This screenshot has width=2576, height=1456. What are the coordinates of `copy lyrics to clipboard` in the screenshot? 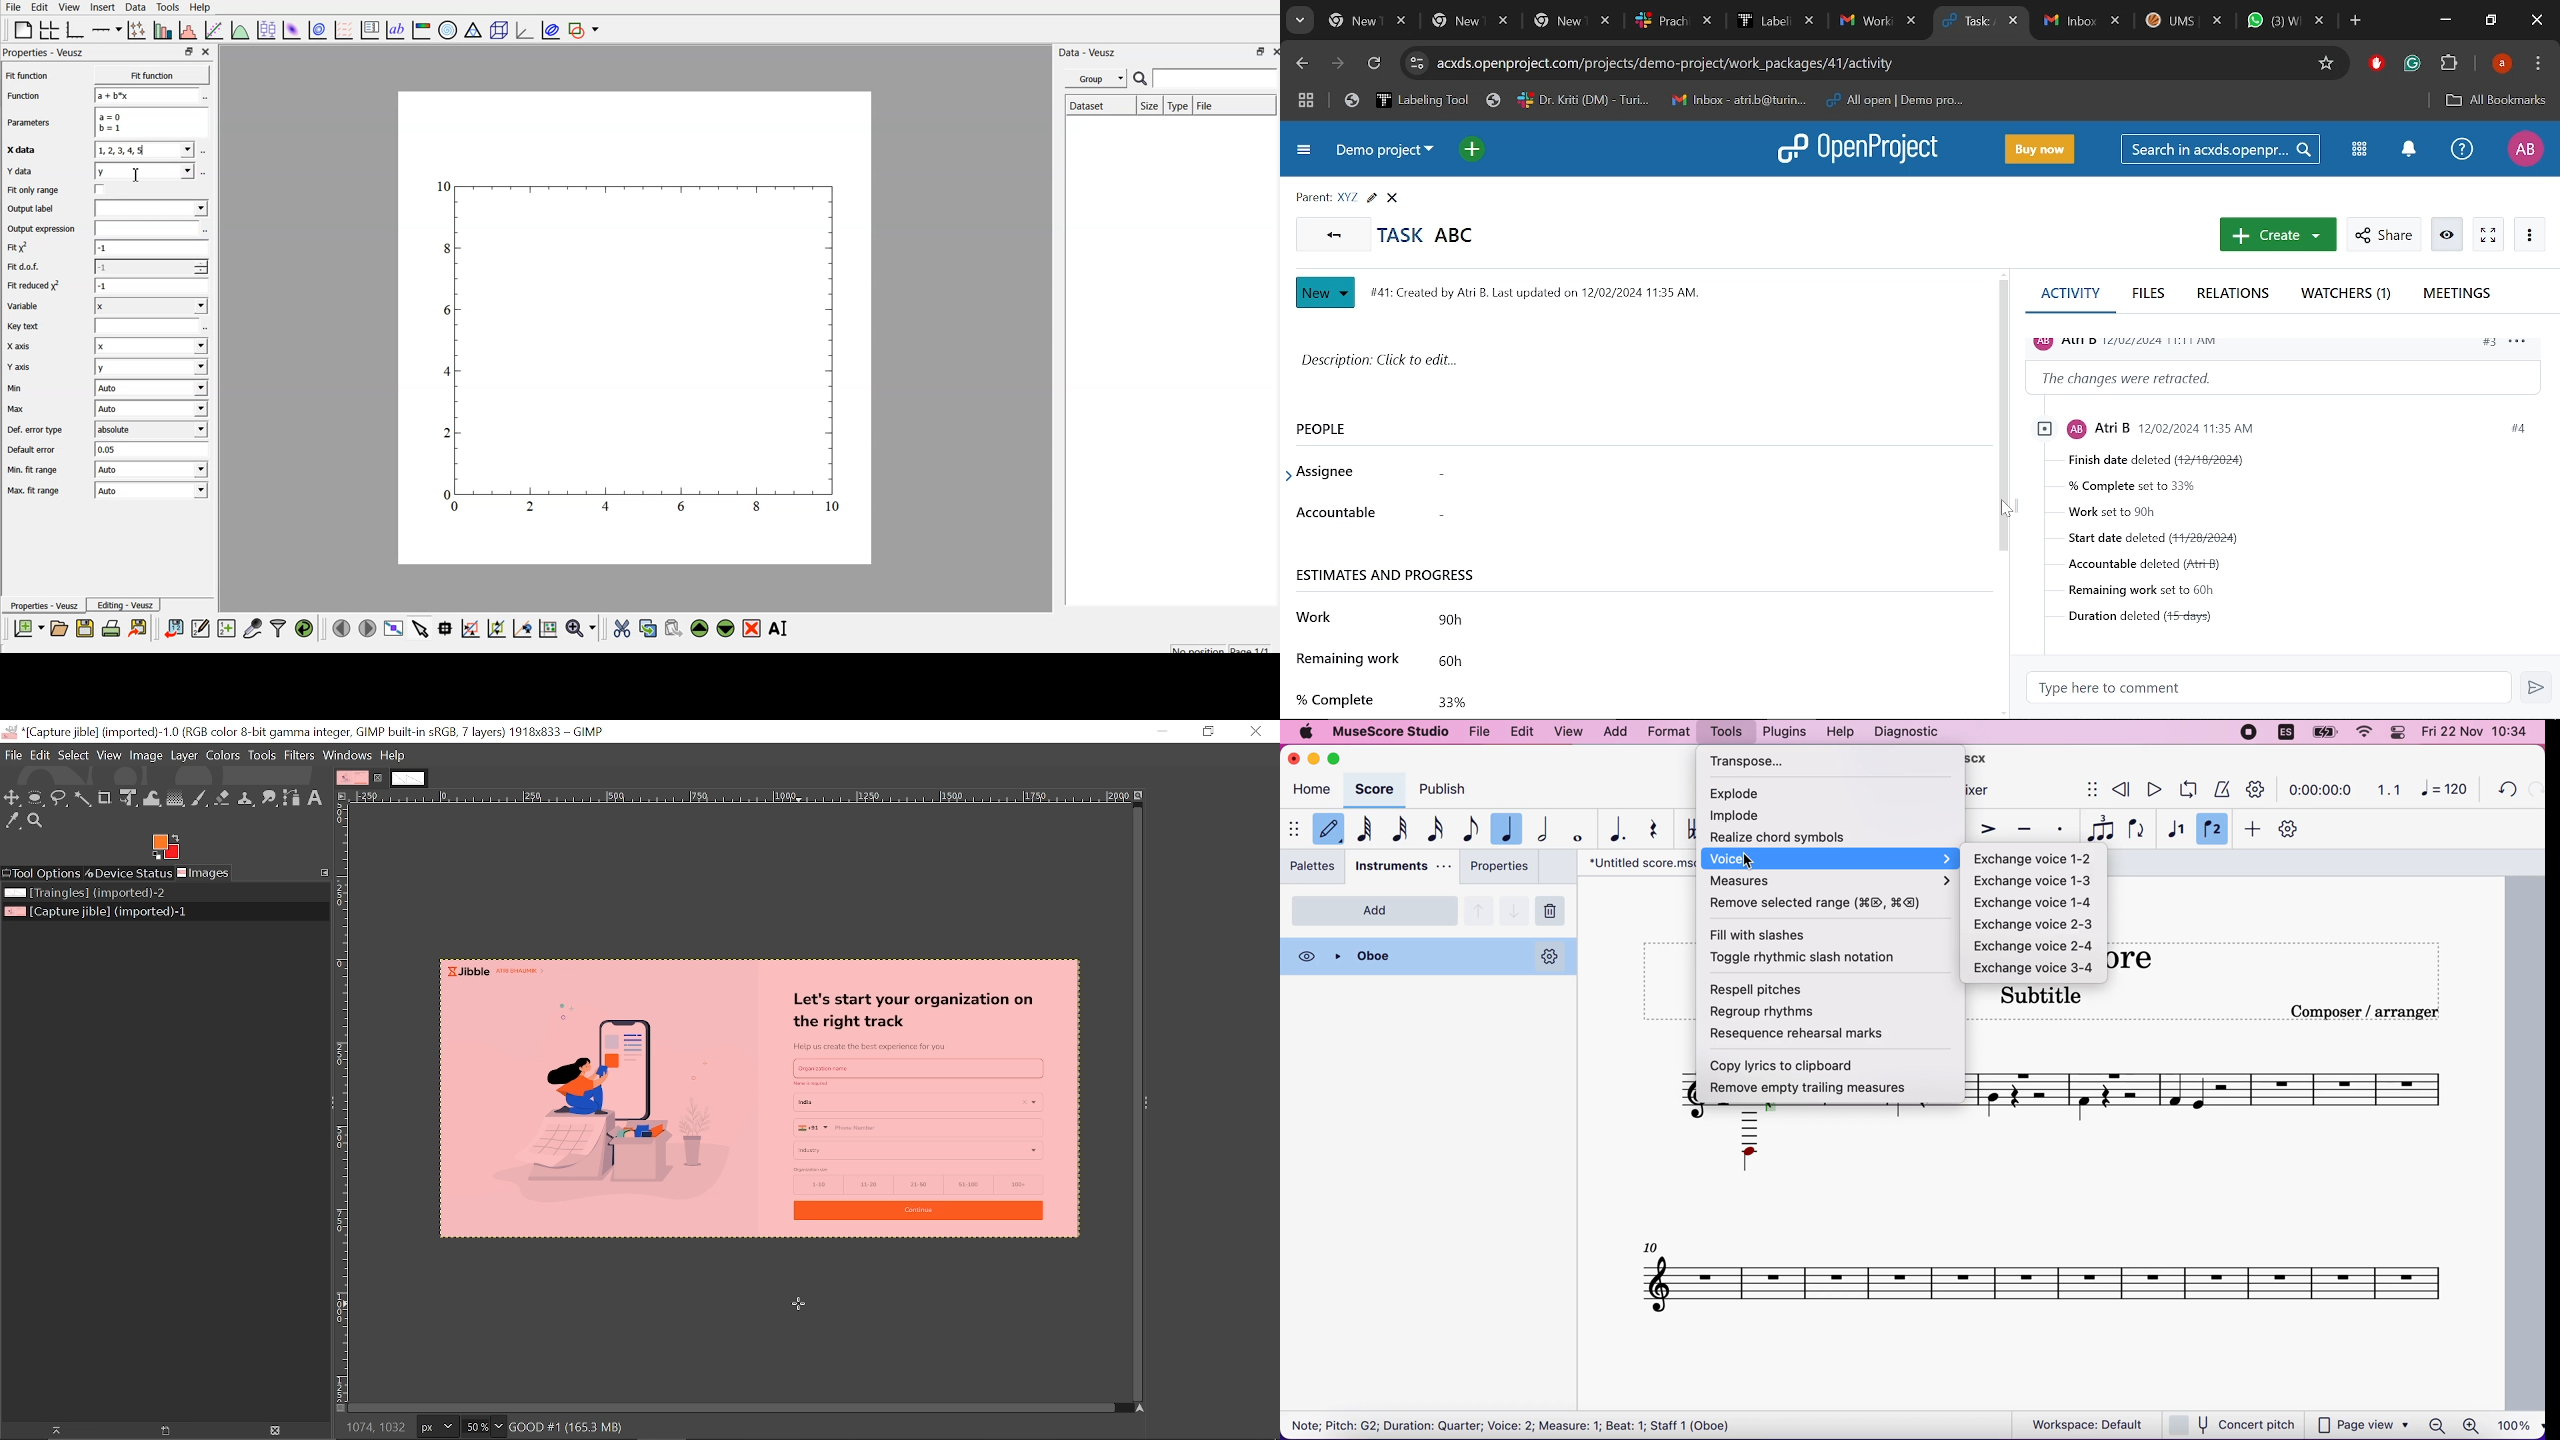 It's located at (1798, 1064).